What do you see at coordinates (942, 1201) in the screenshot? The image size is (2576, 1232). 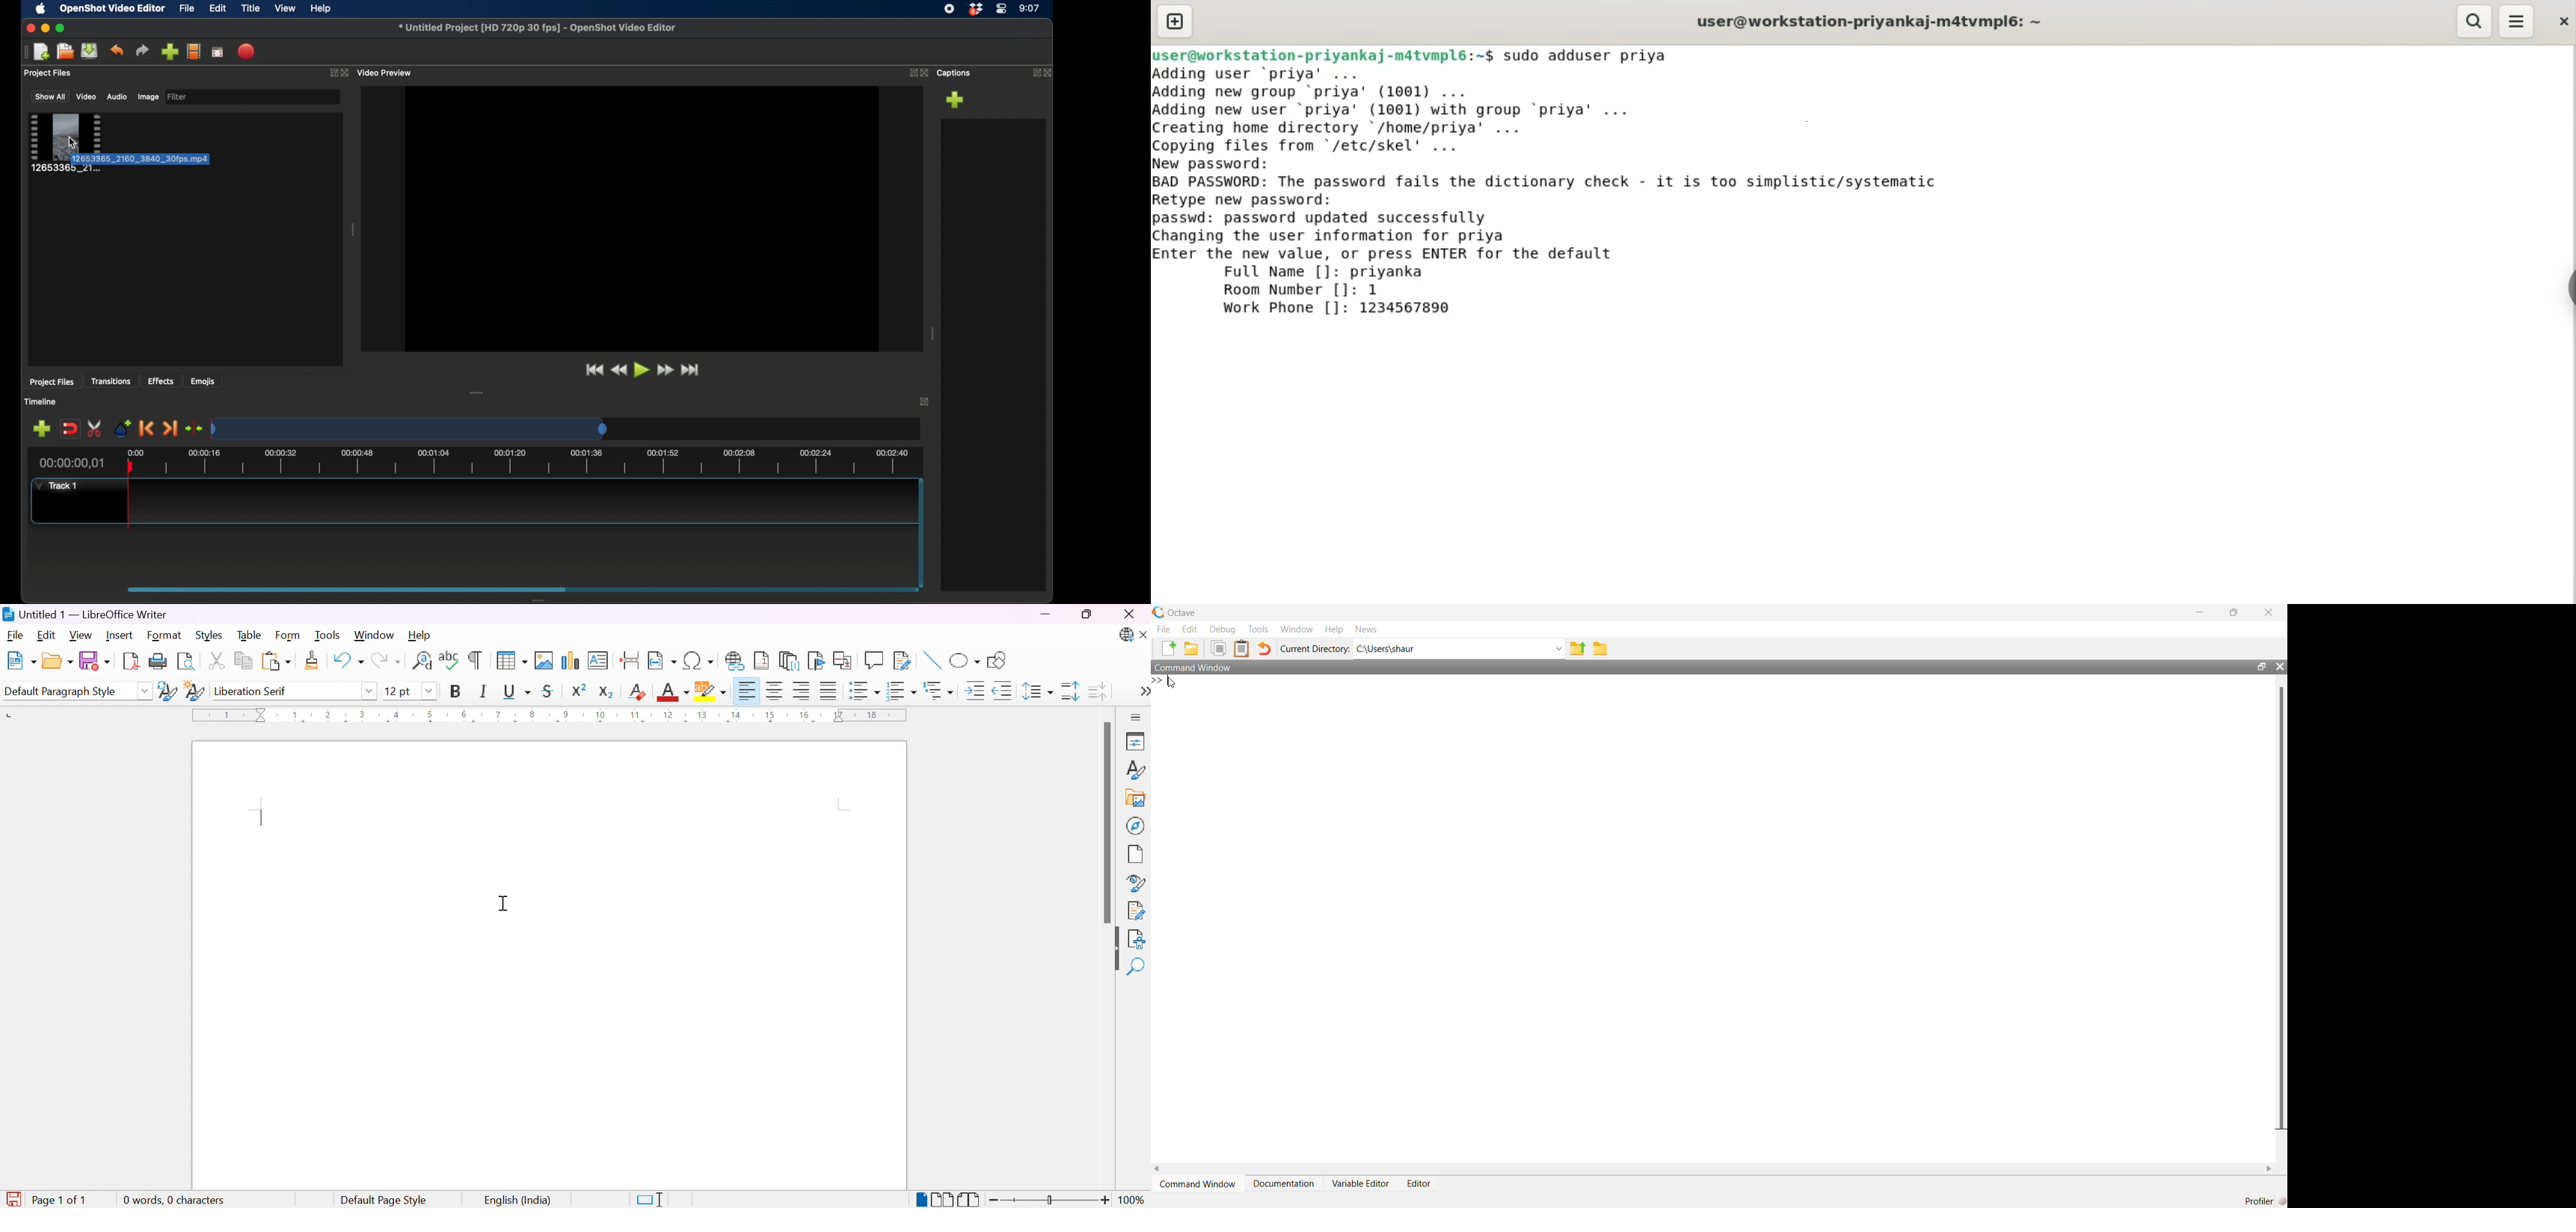 I see `Multiple-page break` at bounding box center [942, 1201].